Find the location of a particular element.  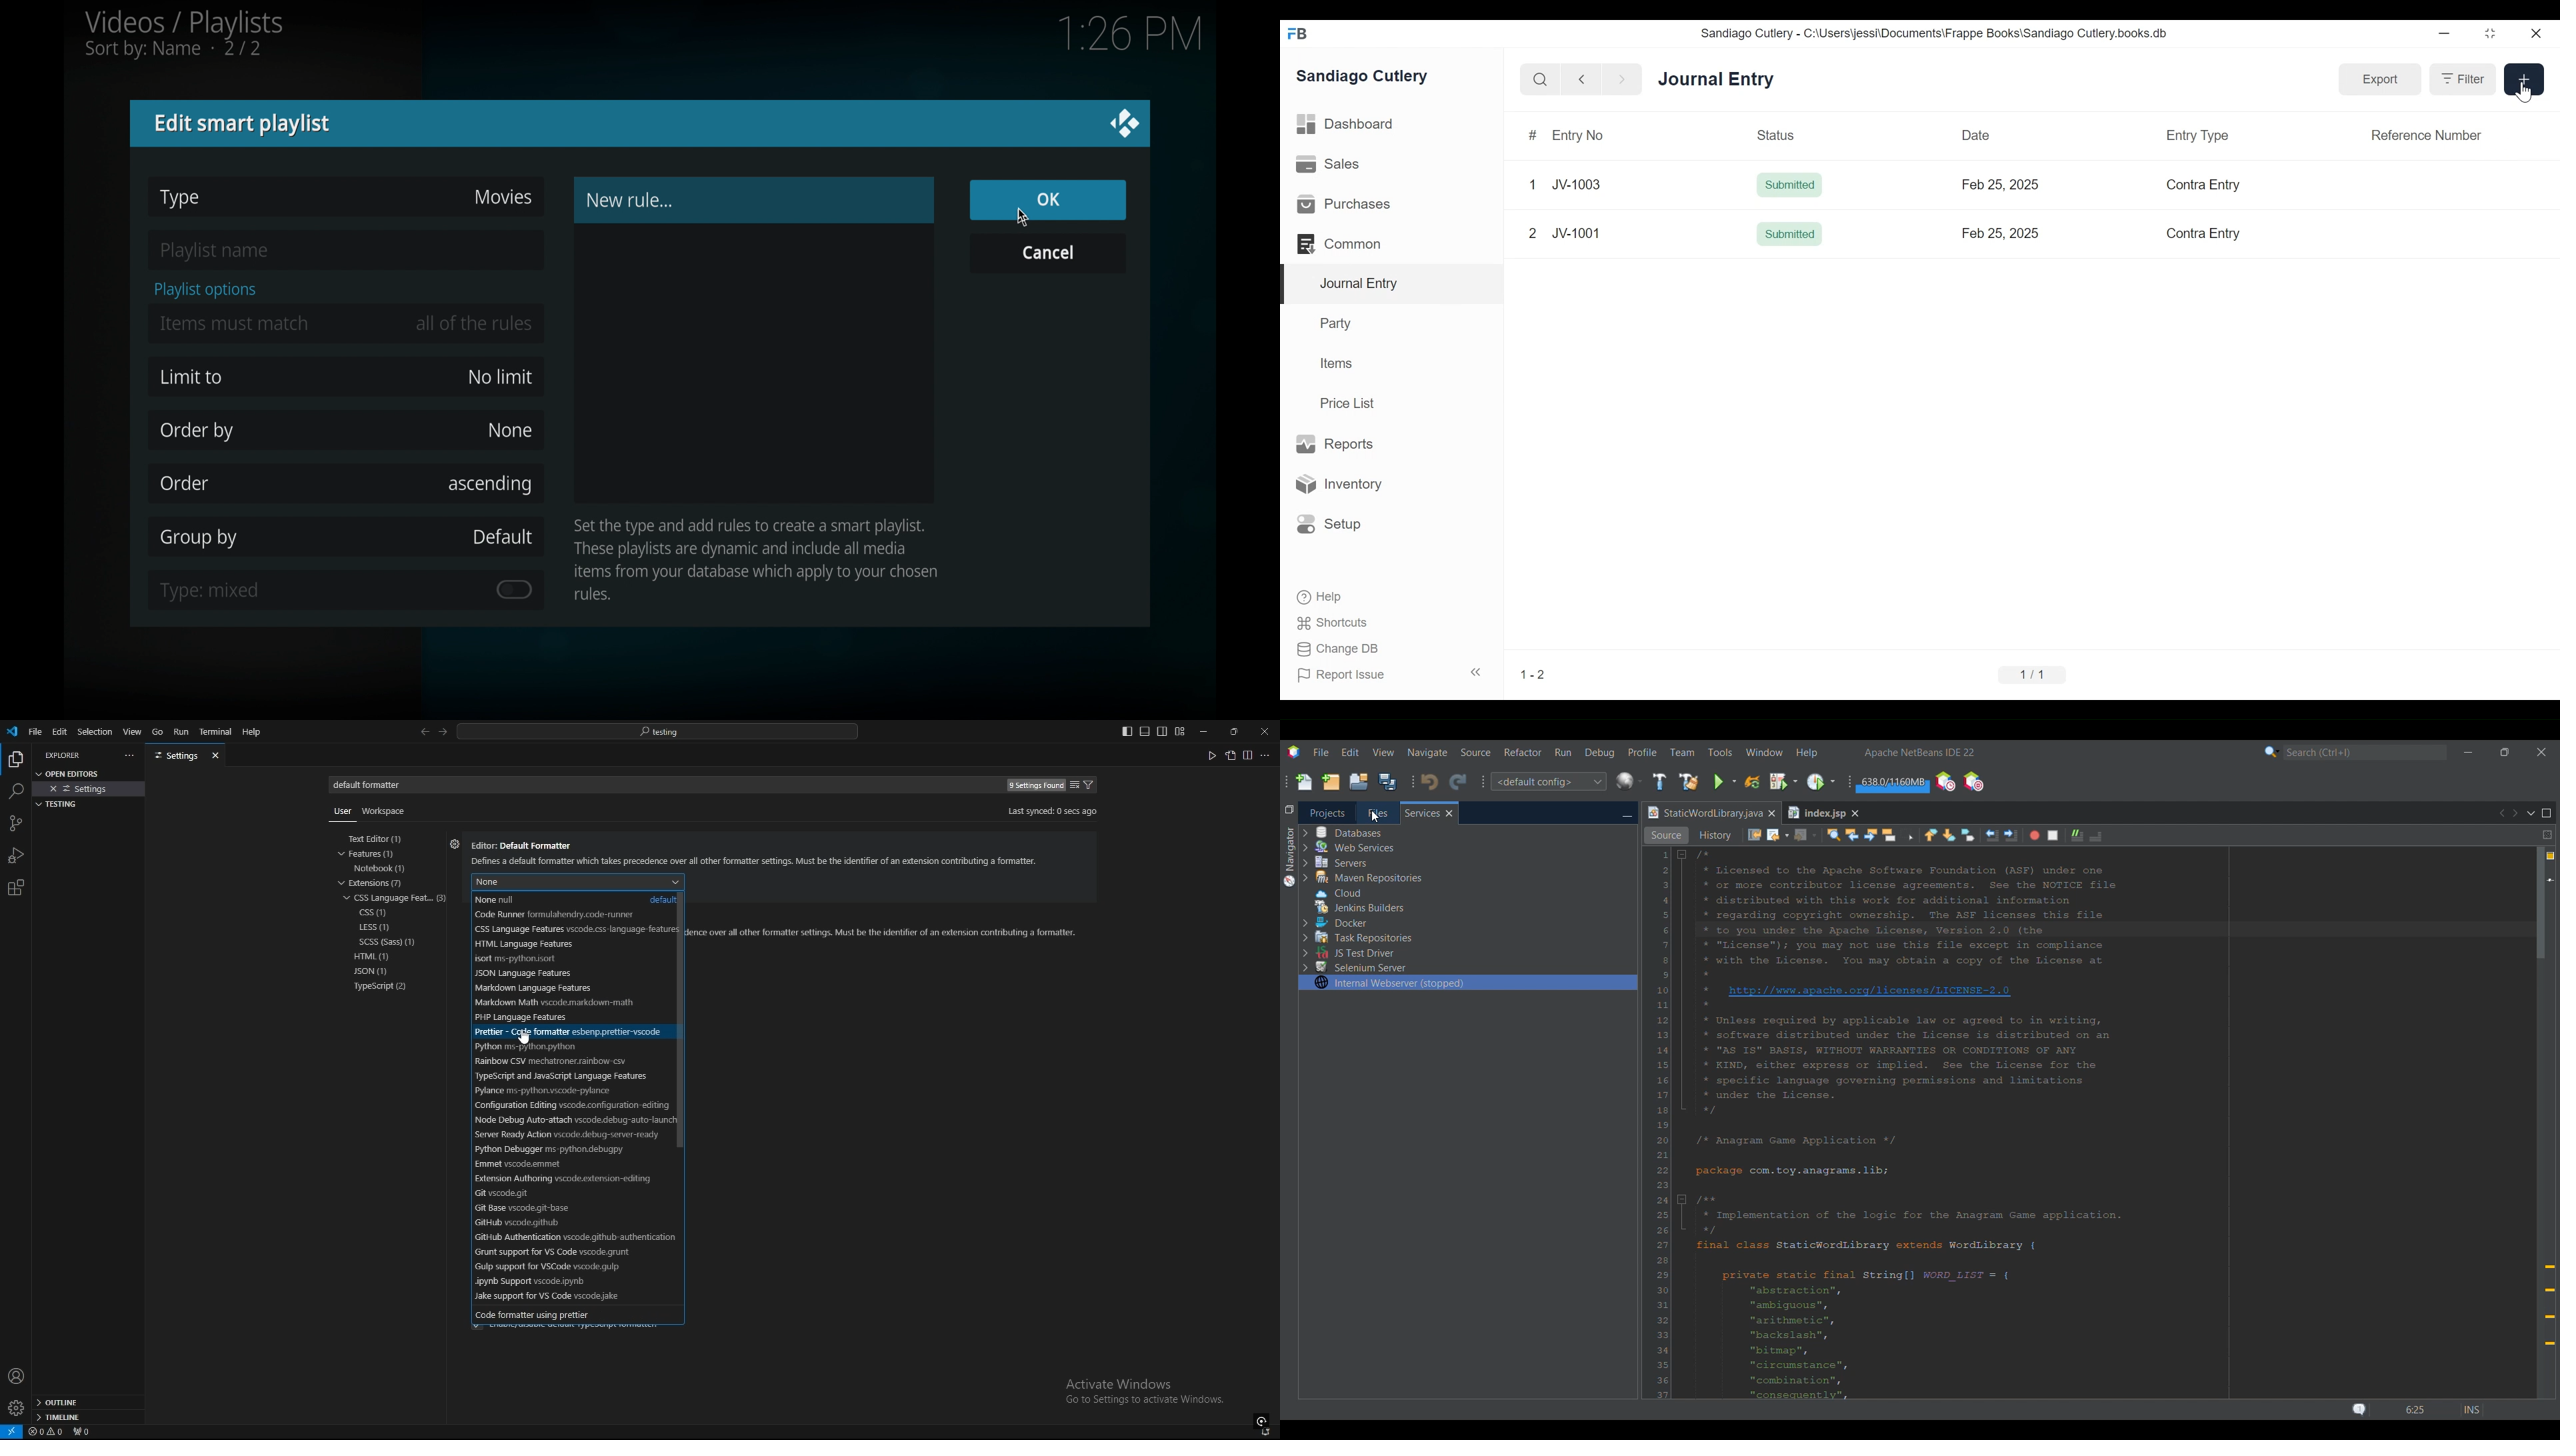

Feb 25, 2025 is located at coordinates (2000, 233).